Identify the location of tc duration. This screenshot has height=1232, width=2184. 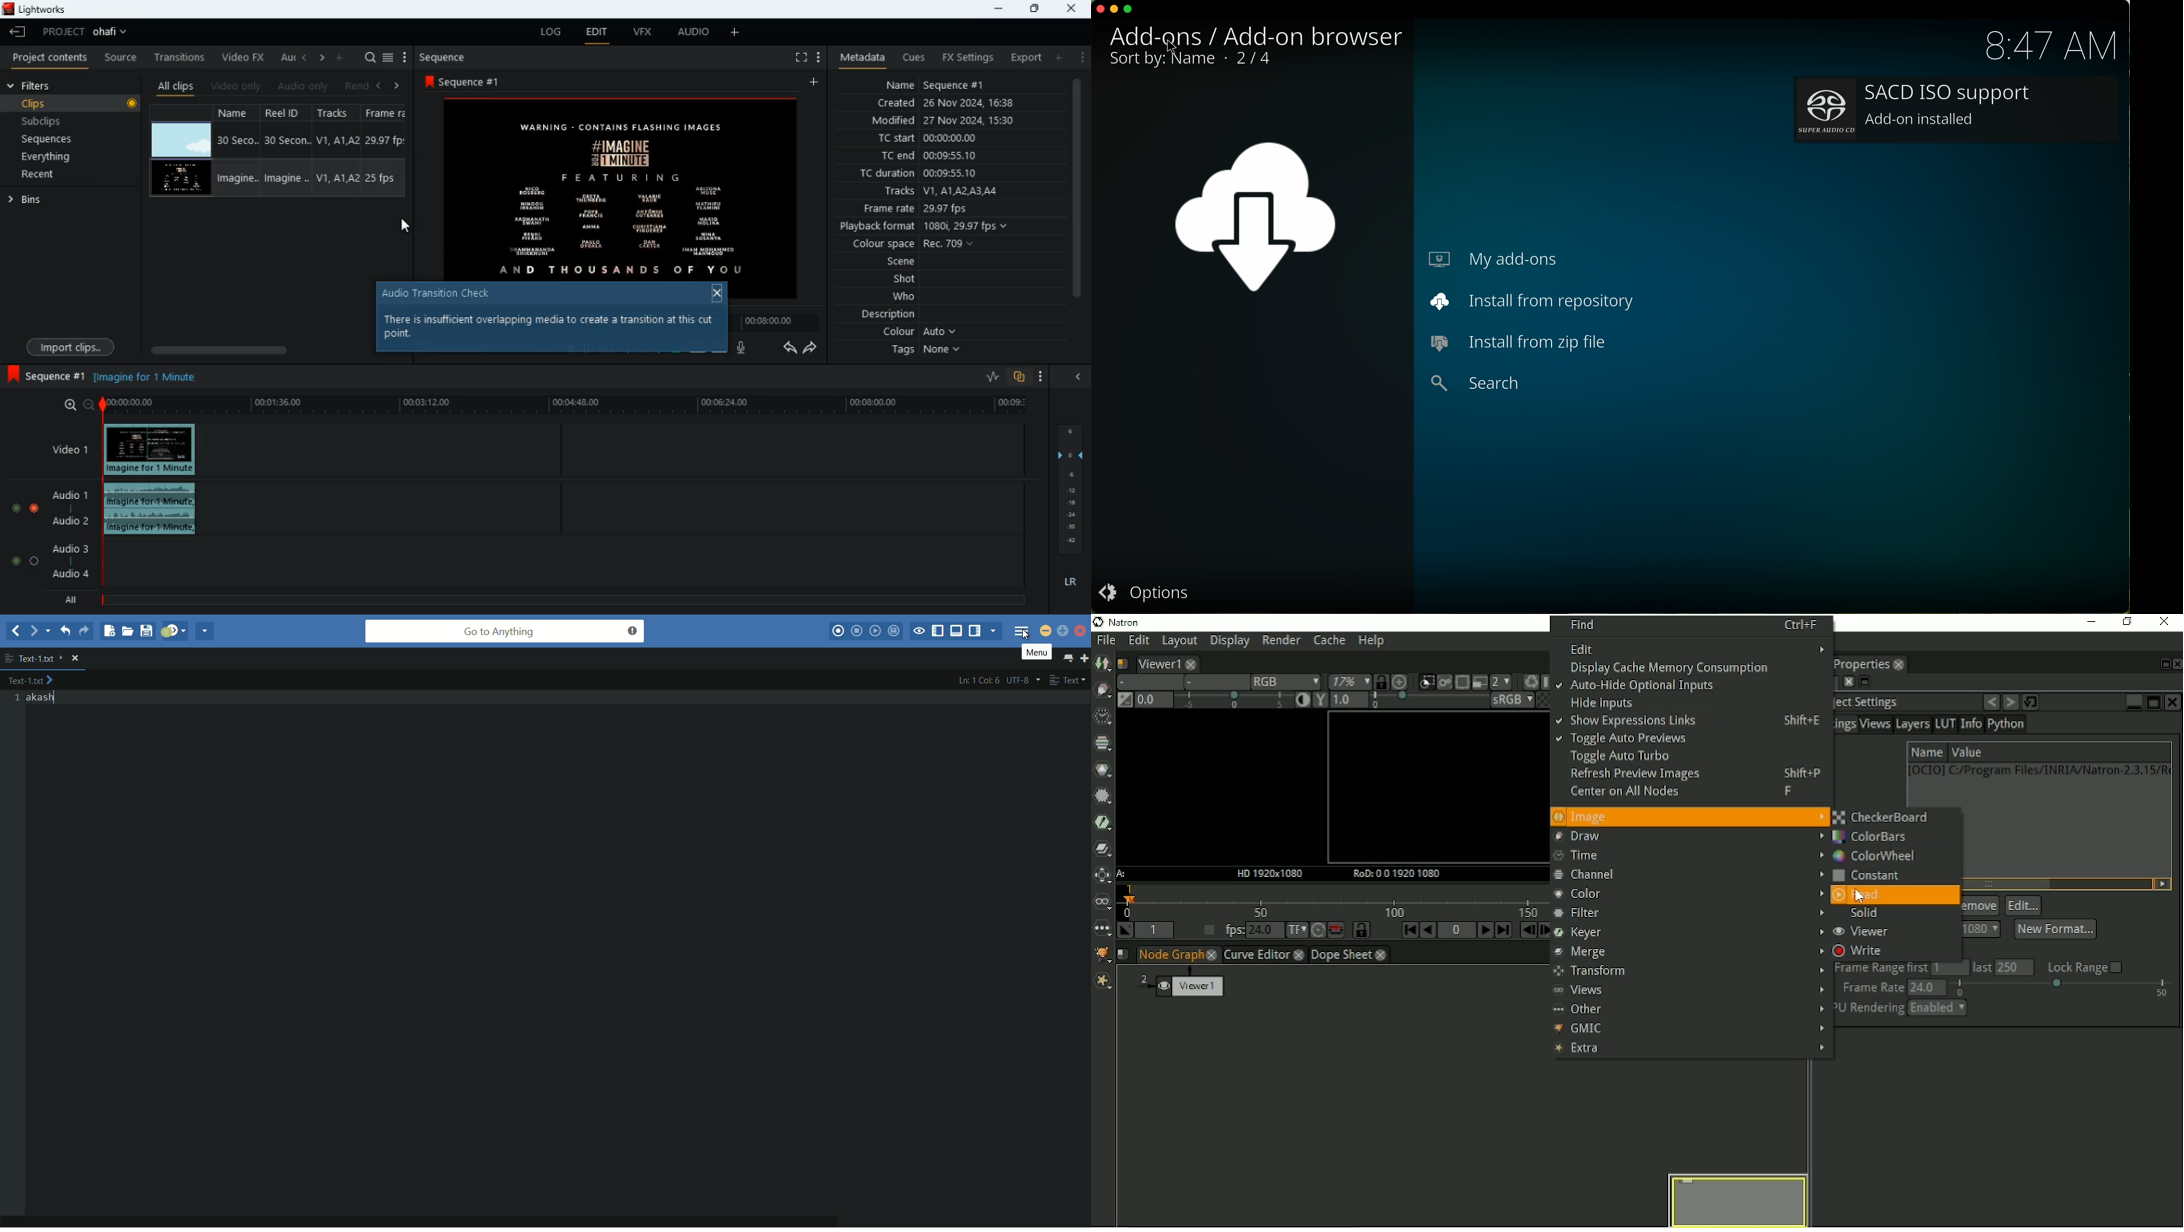
(930, 173).